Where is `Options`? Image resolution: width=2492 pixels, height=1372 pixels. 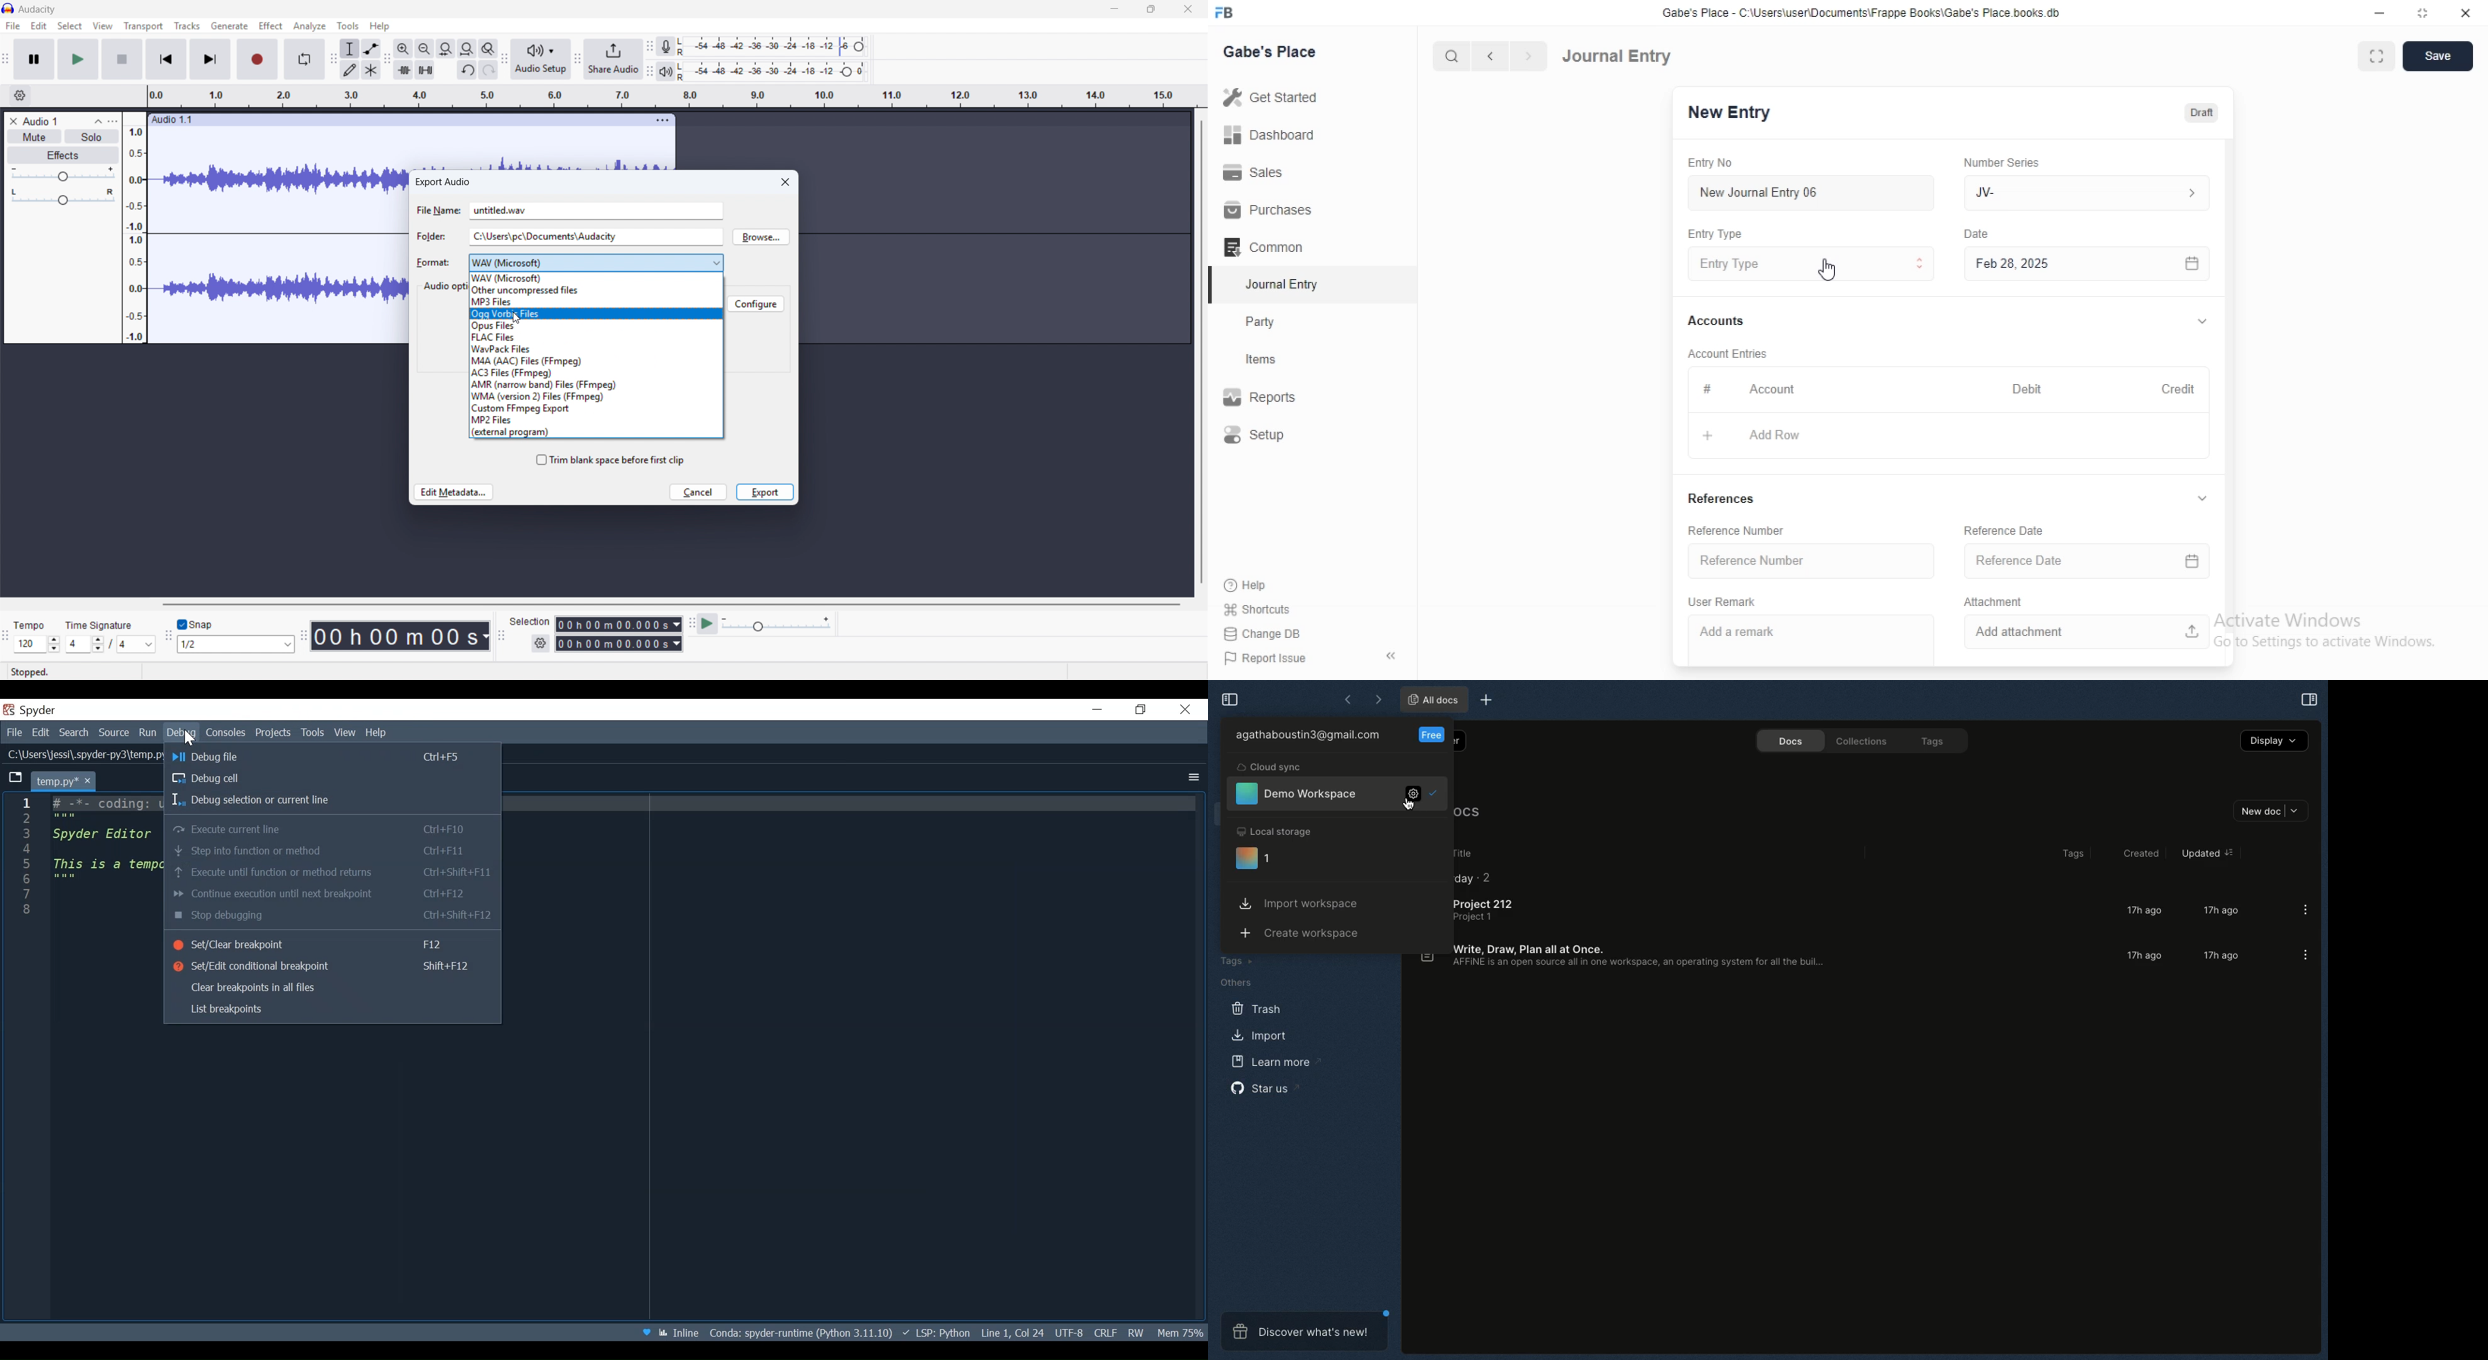 Options is located at coordinates (2301, 910).